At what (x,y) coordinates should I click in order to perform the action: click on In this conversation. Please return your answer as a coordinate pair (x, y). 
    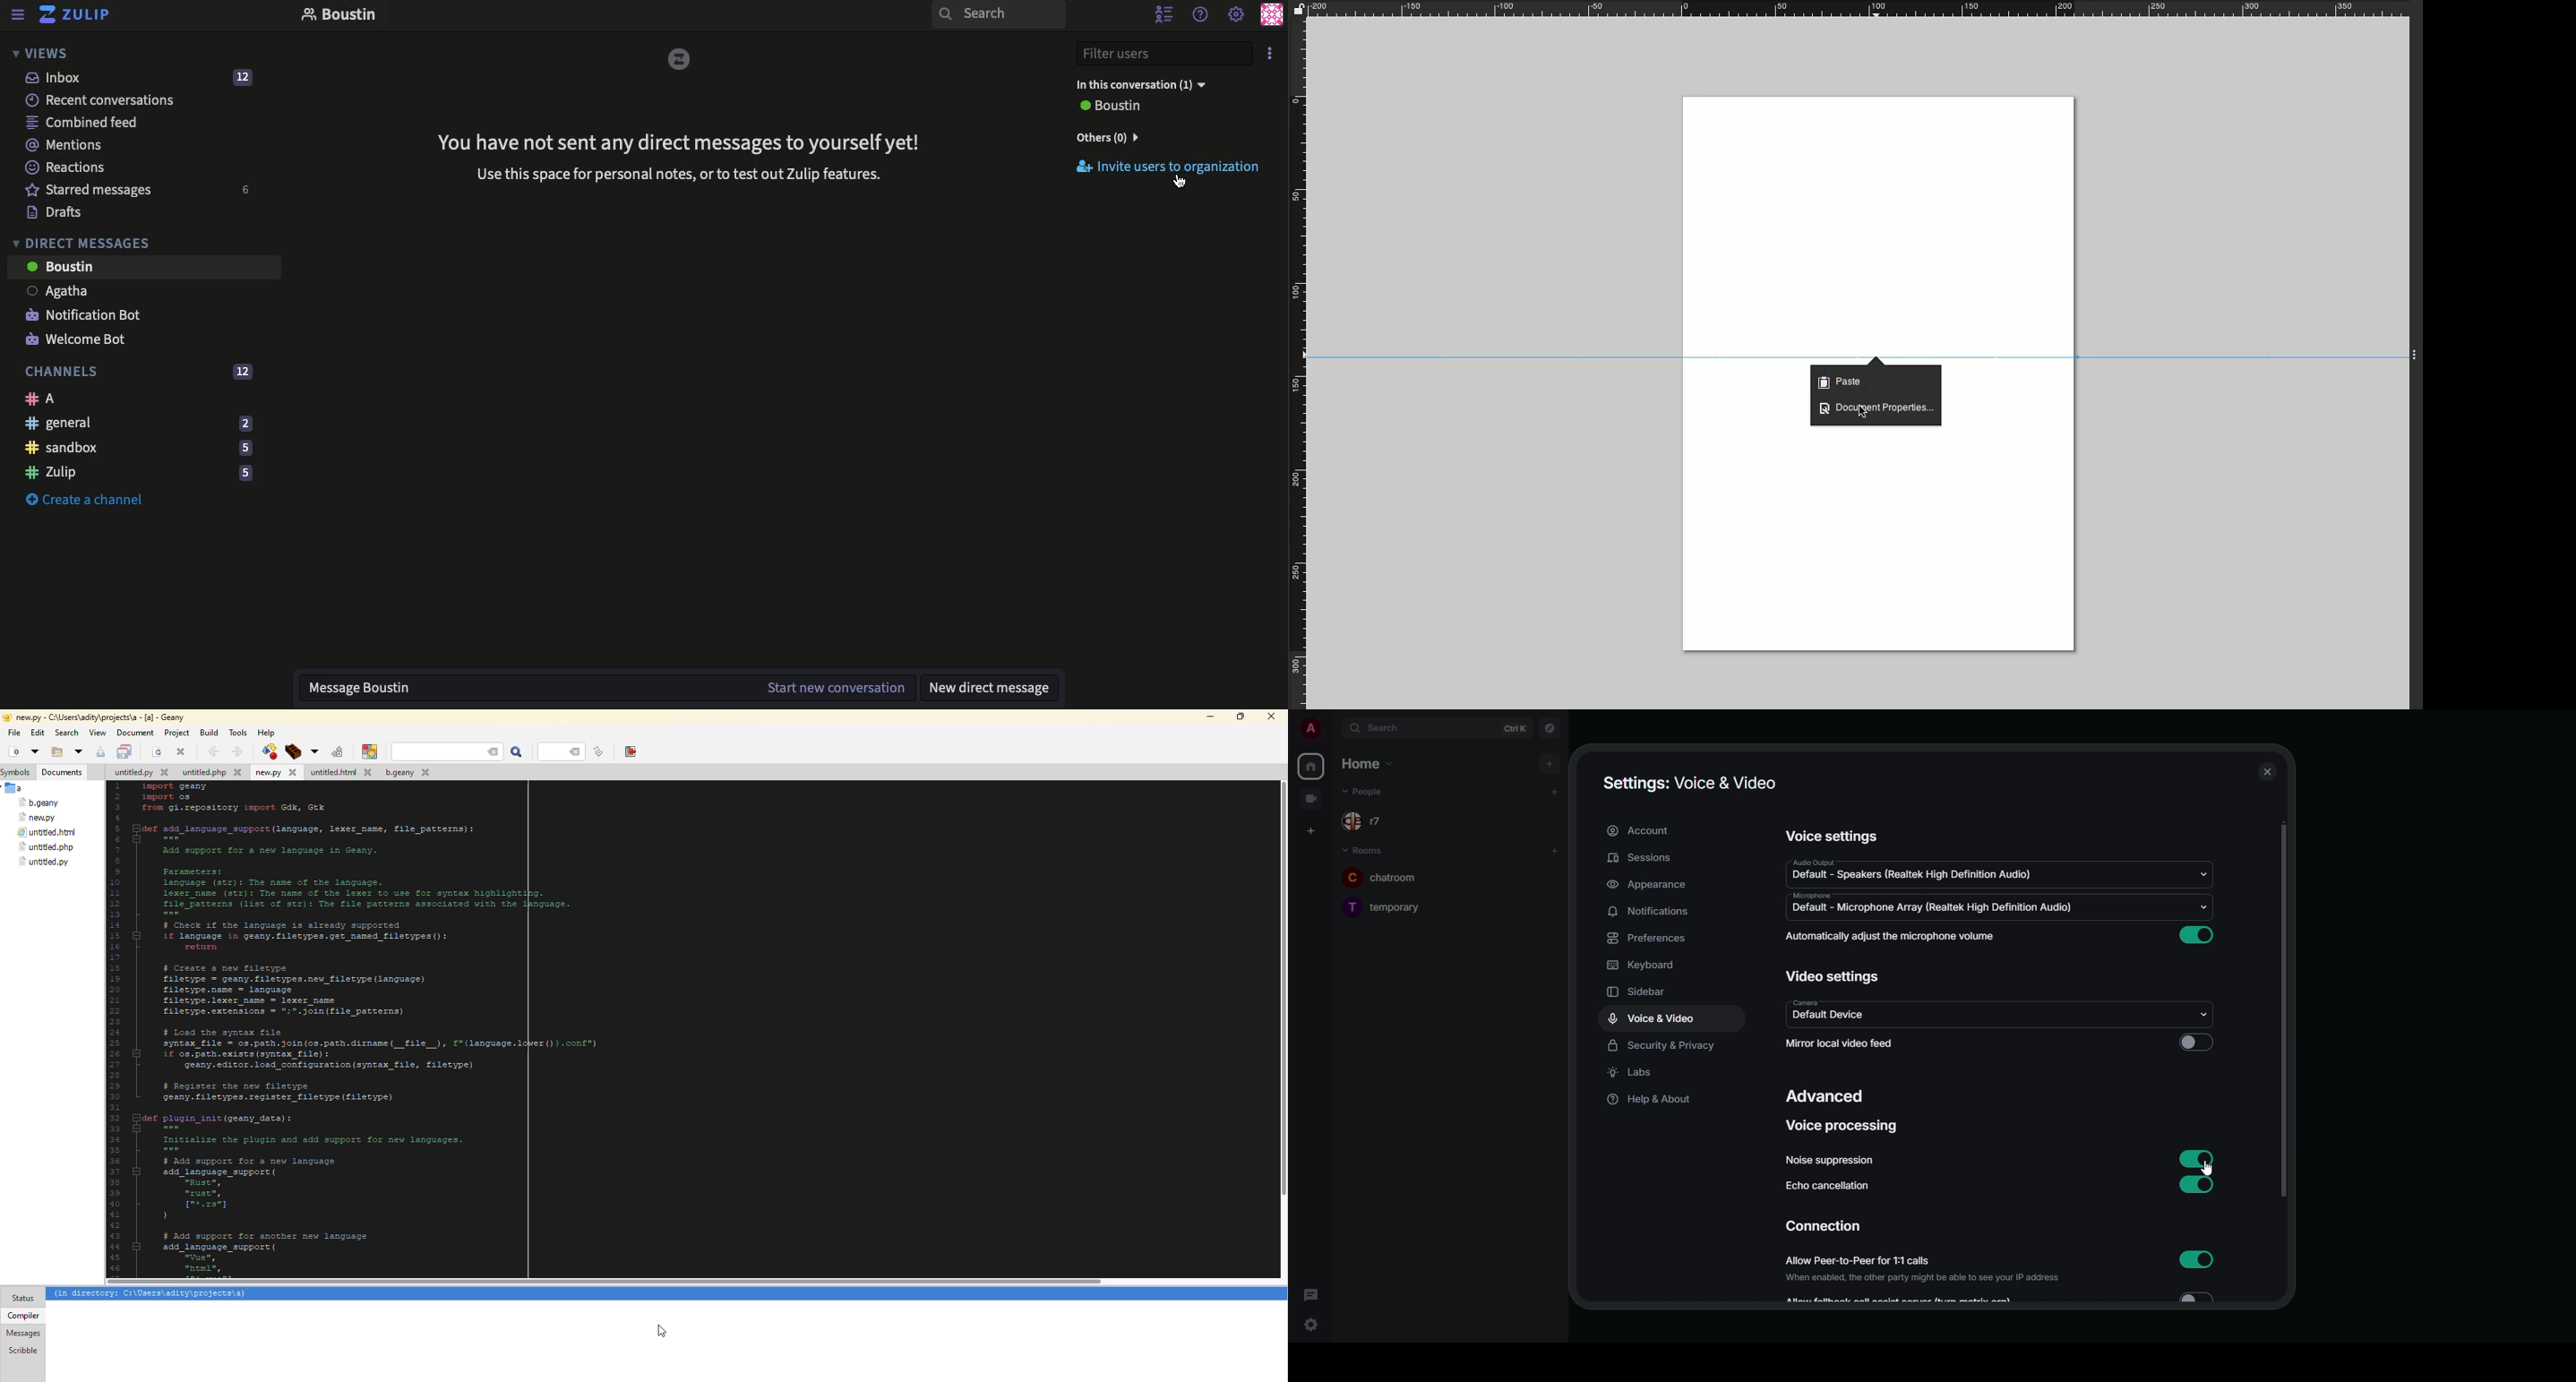
    Looking at the image, I should click on (1137, 84).